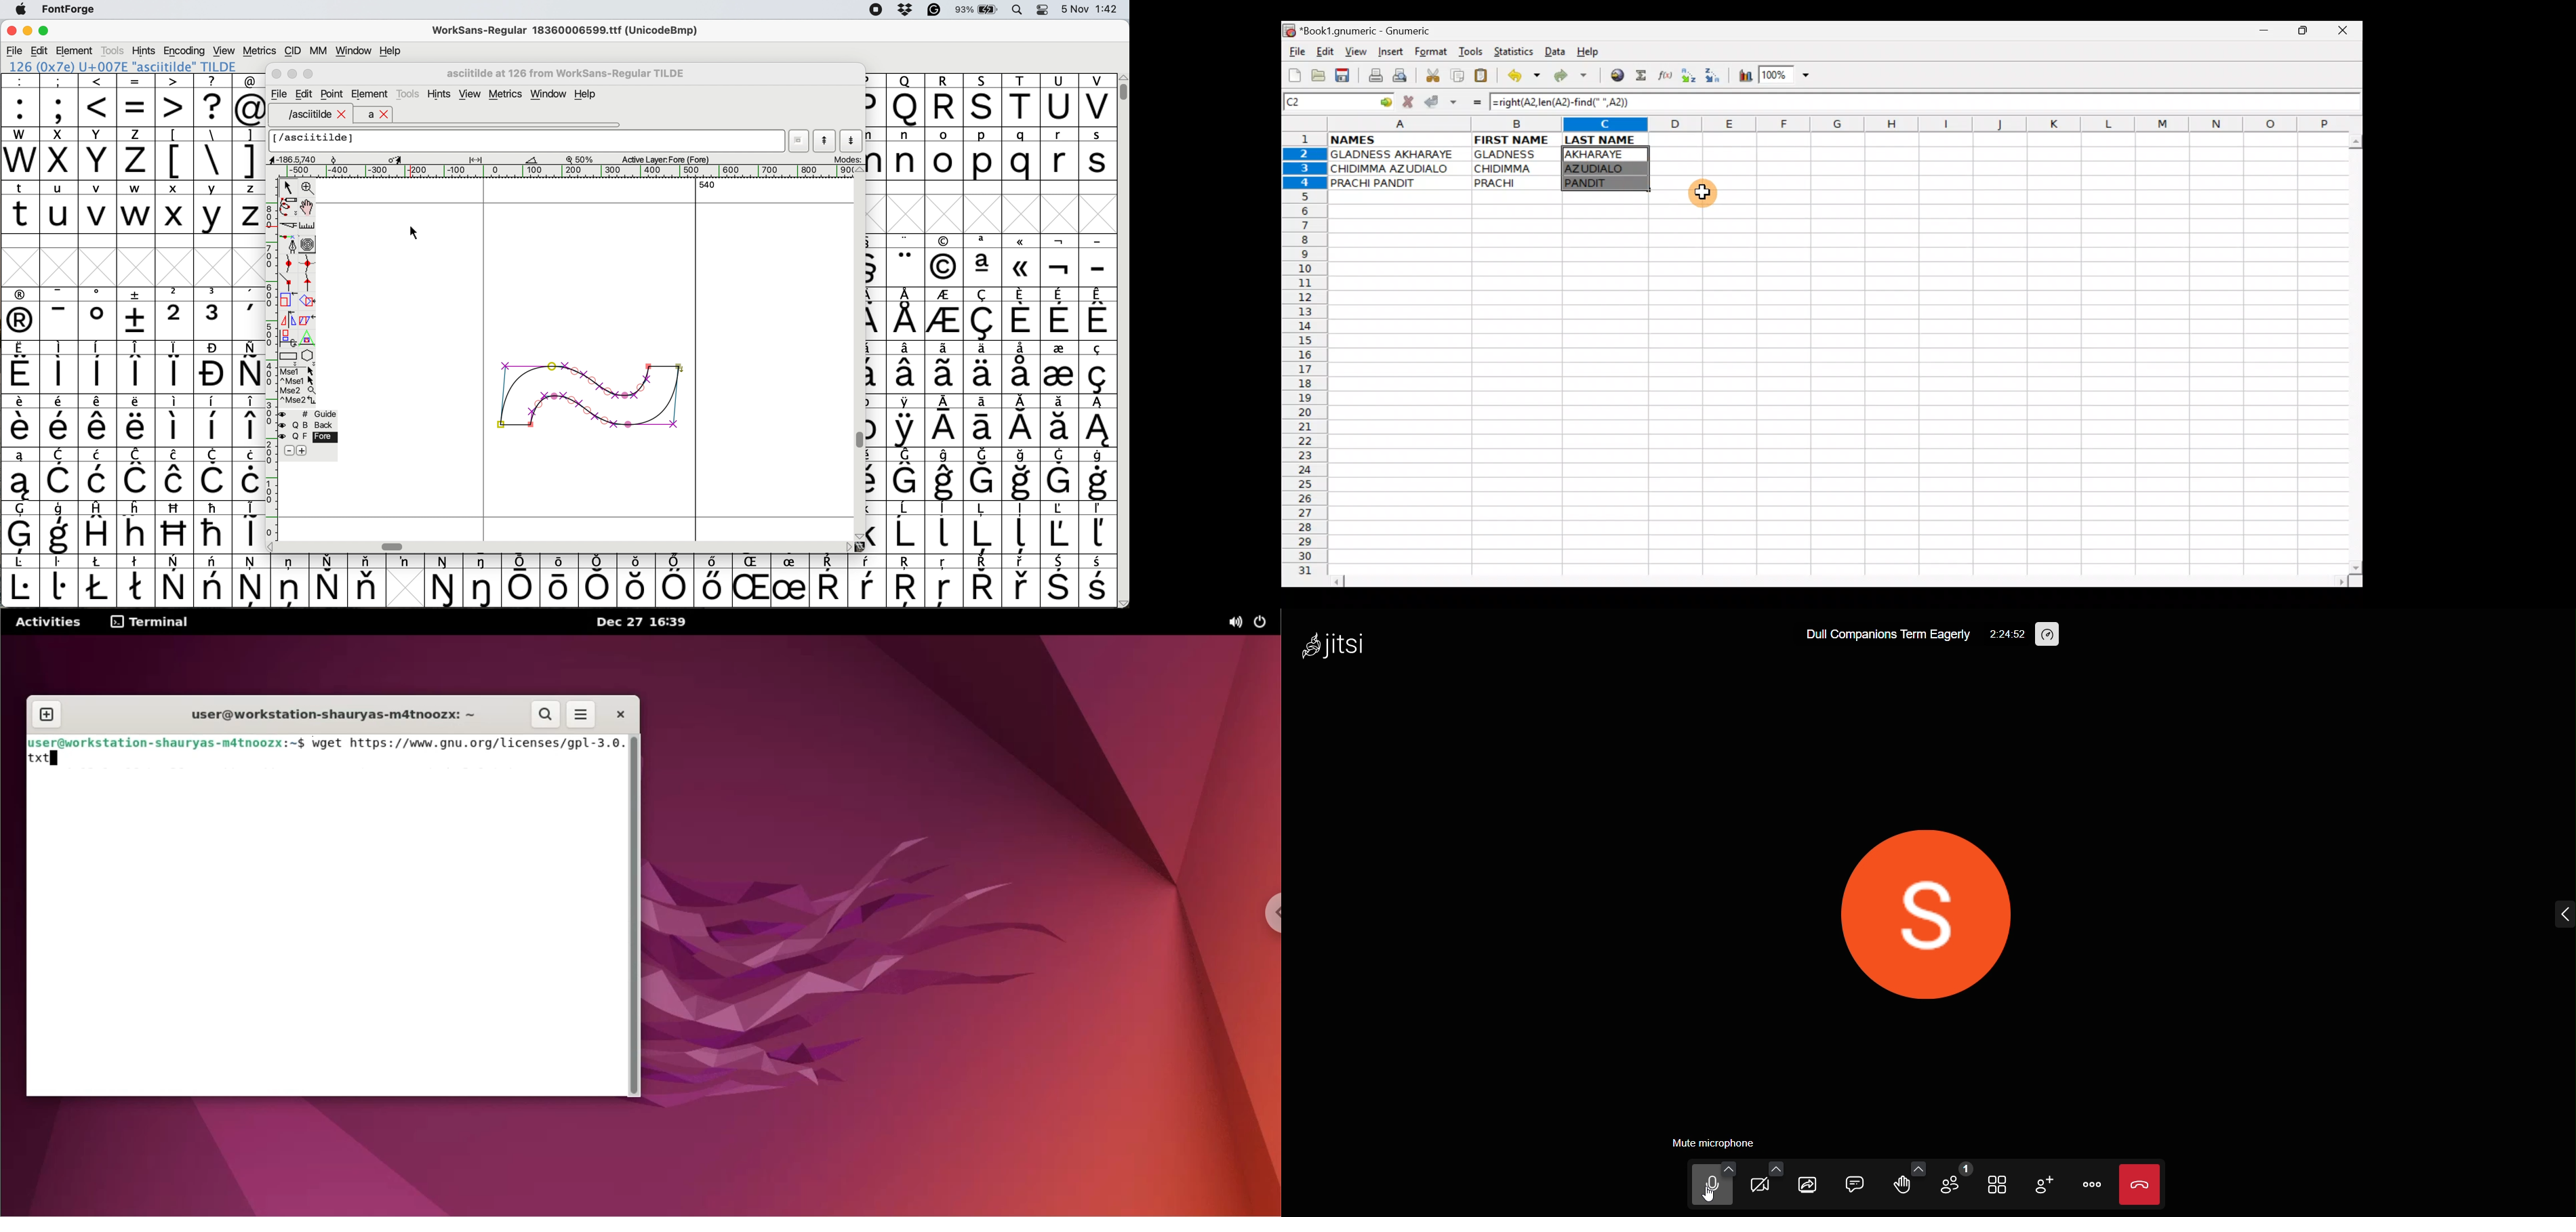 The width and height of the screenshot is (2576, 1232). Describe the element at coordinates (1603, 168) in the screenshot. I see `AZUDIALO` at that location.